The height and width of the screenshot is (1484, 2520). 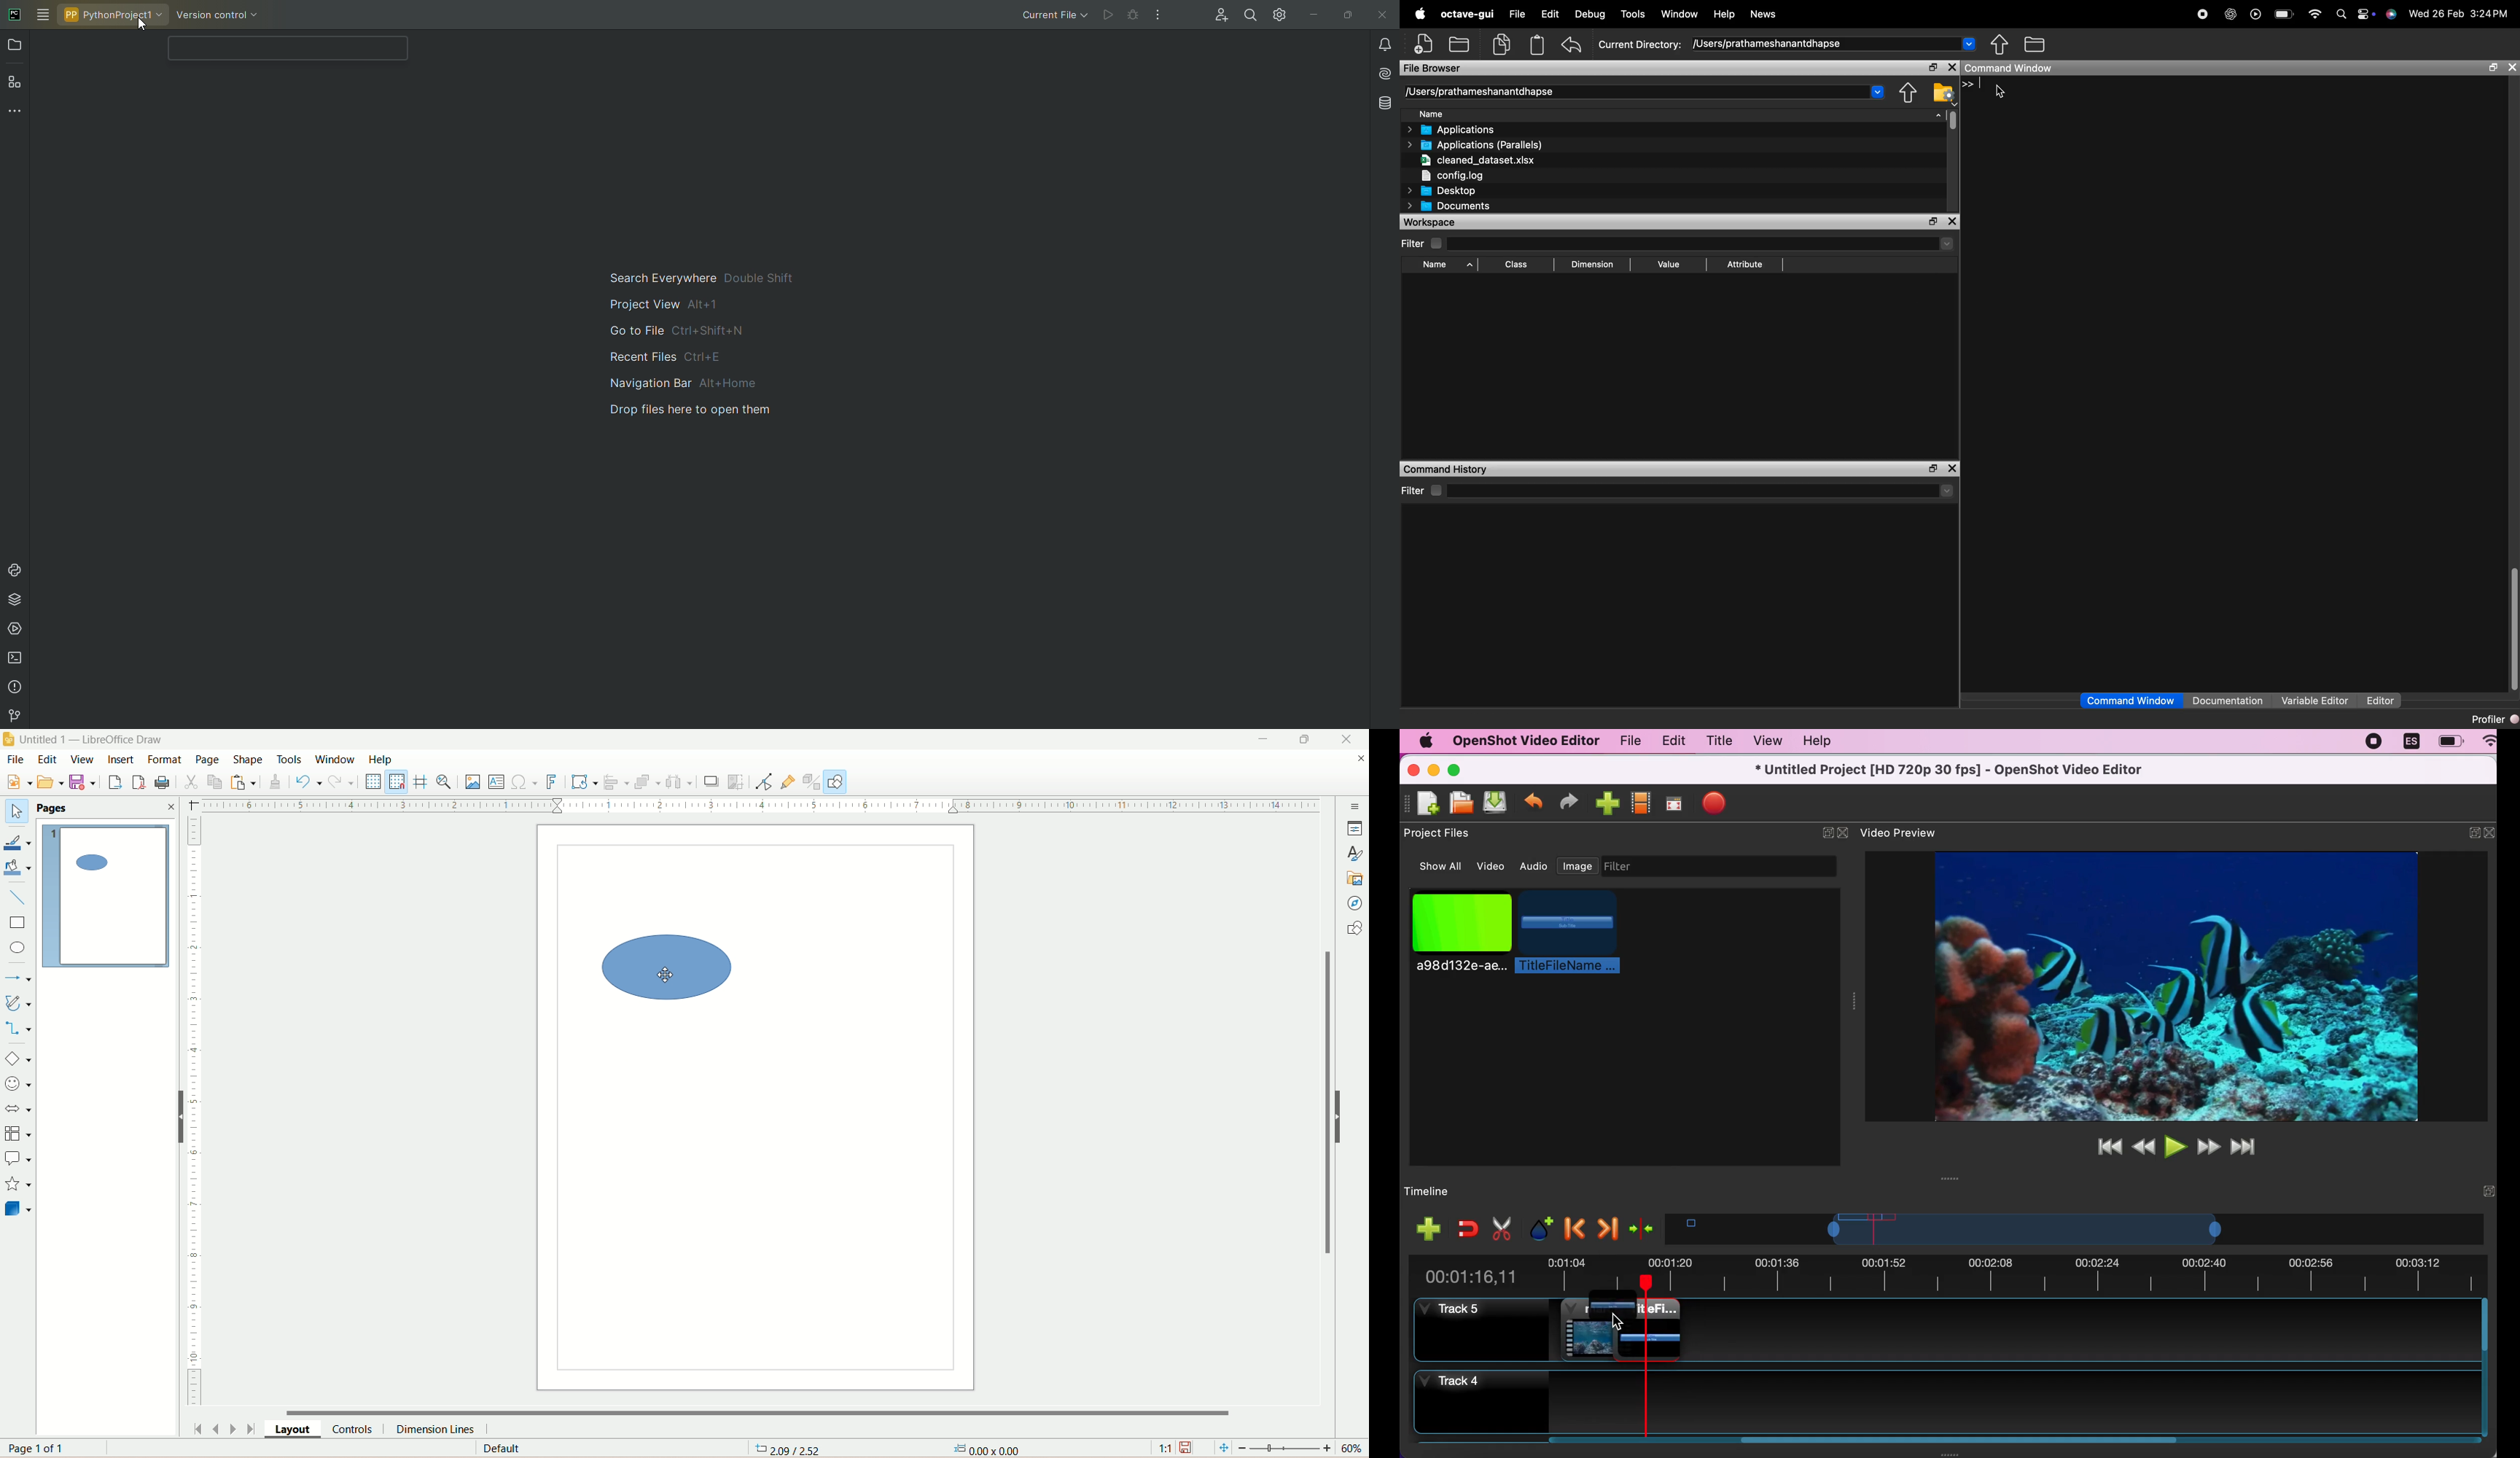 What do you see at coordinates (447, 1428) in the screenshot?
I see `dimension lines` at bounding box center [447, 1428].